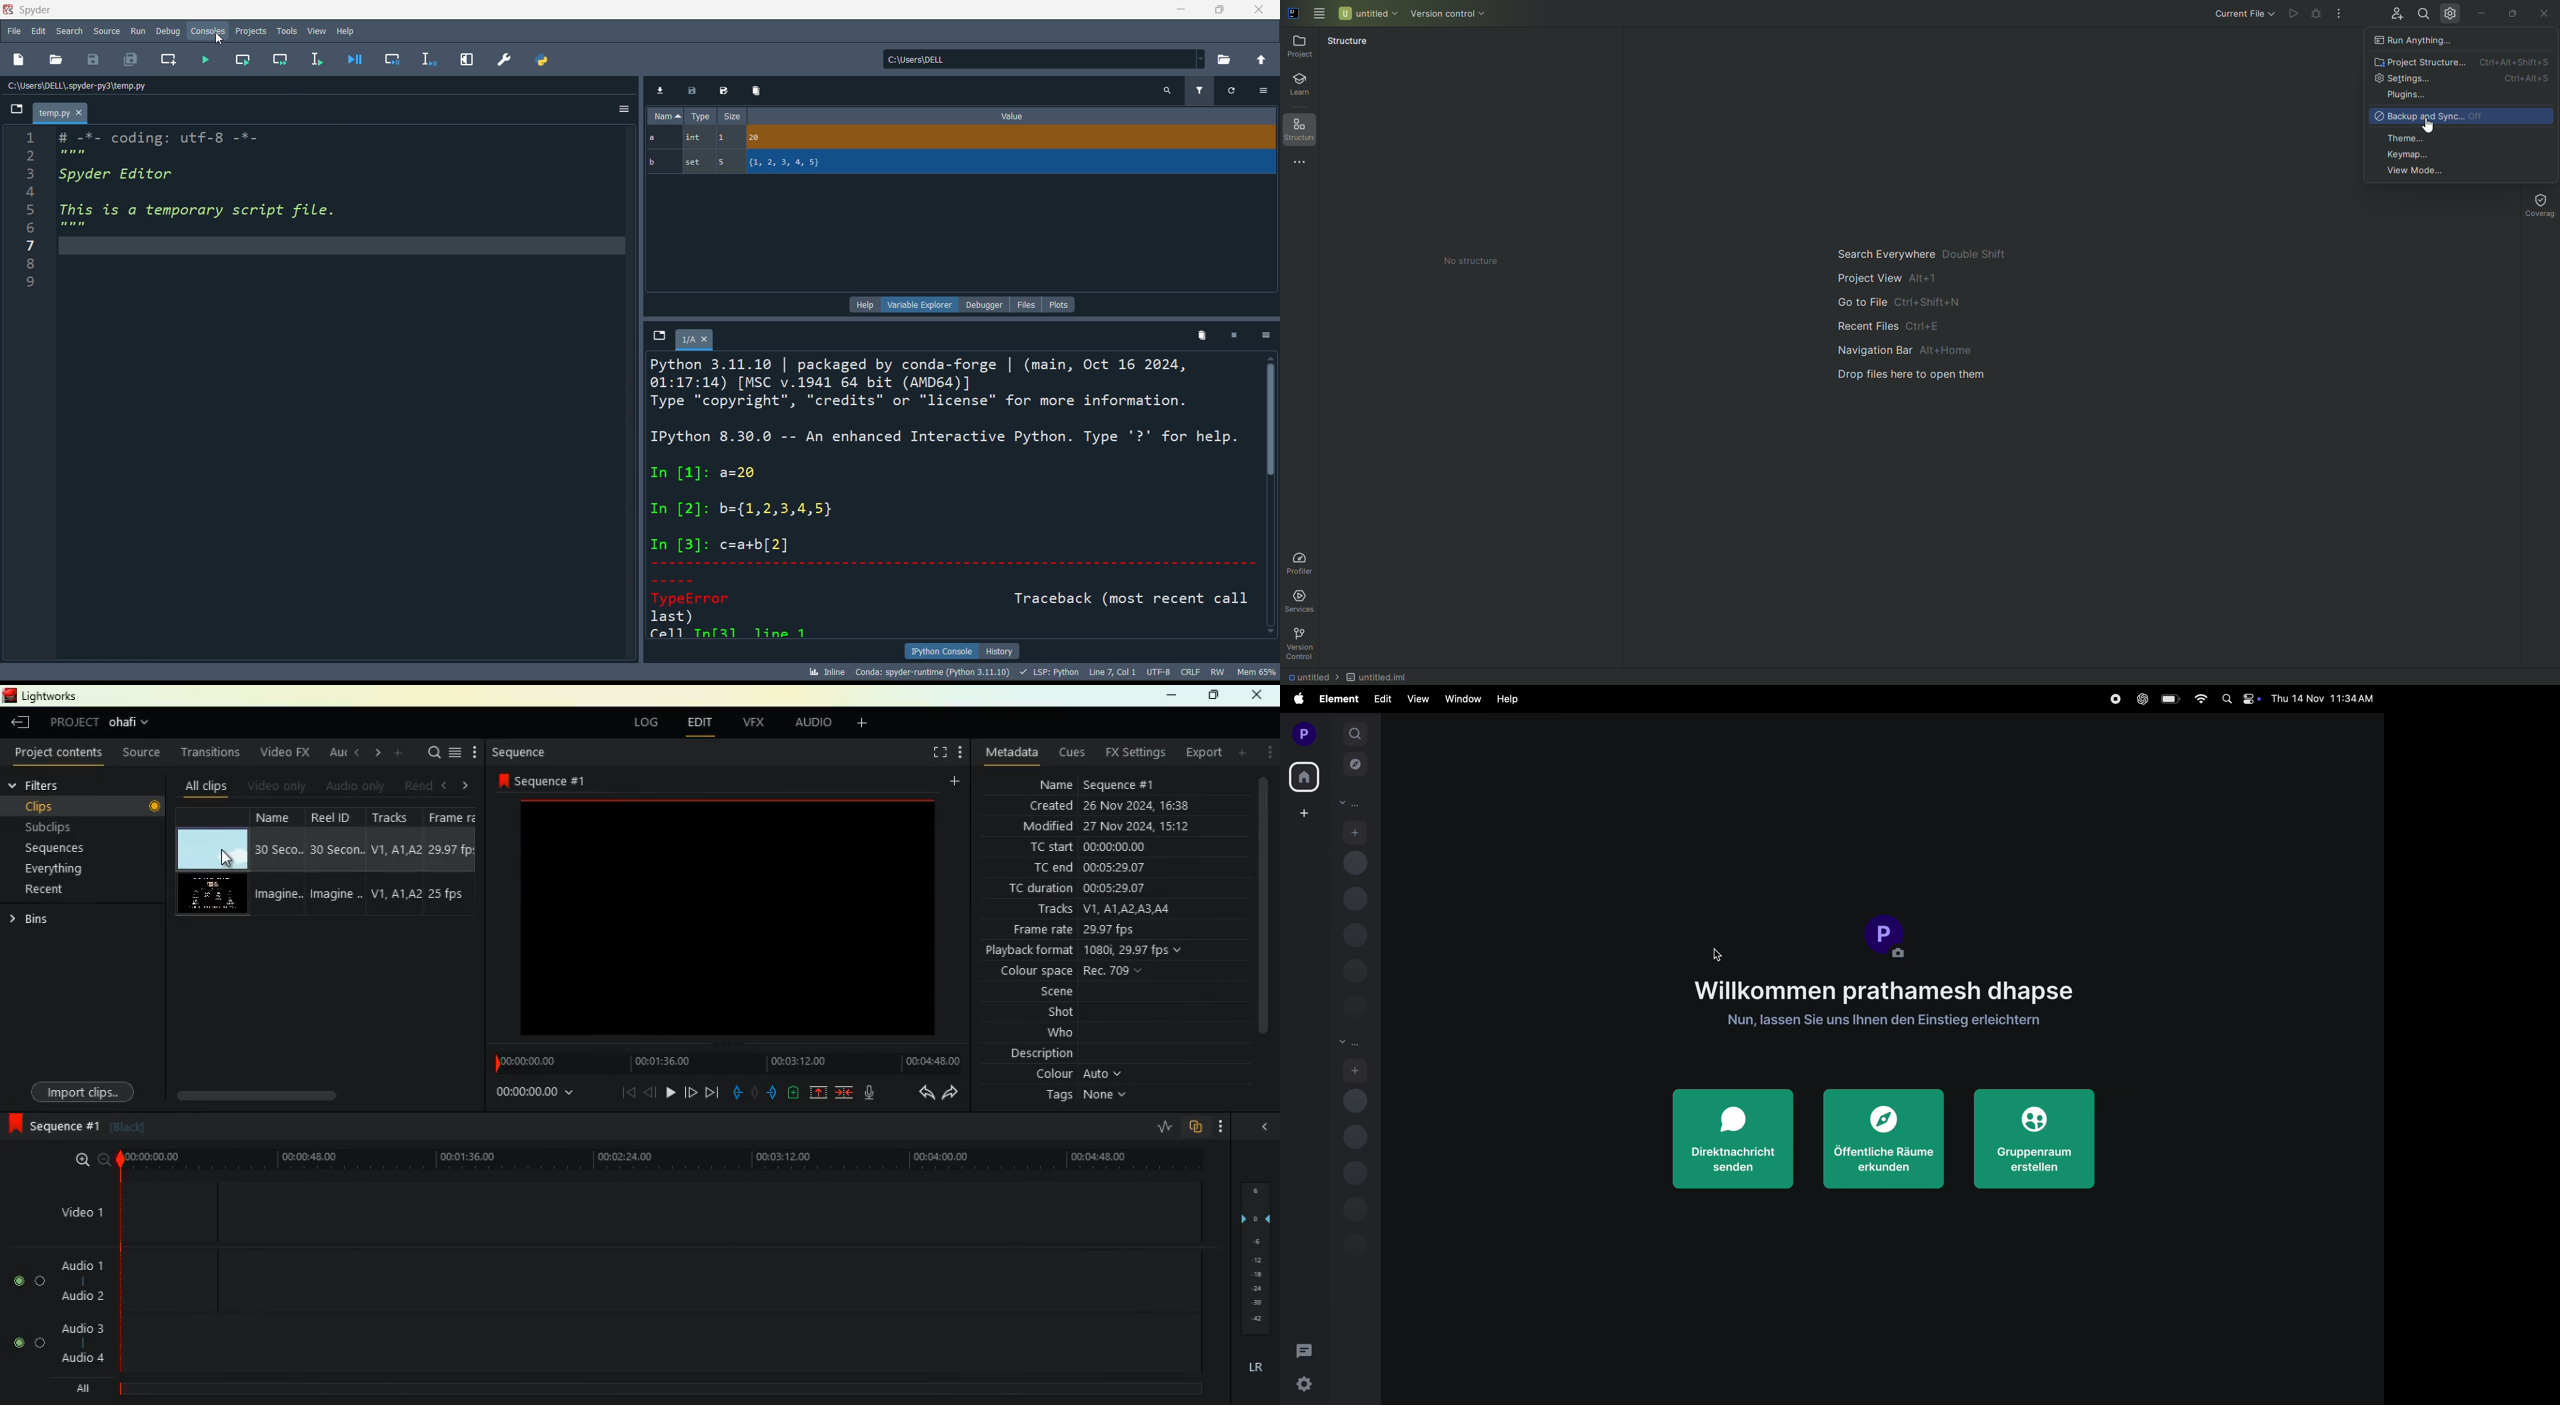 This screenshot has height=1428, width=2576. Describe the element at coordinates (665, 115) in the screenshot. I see `name` at that location.